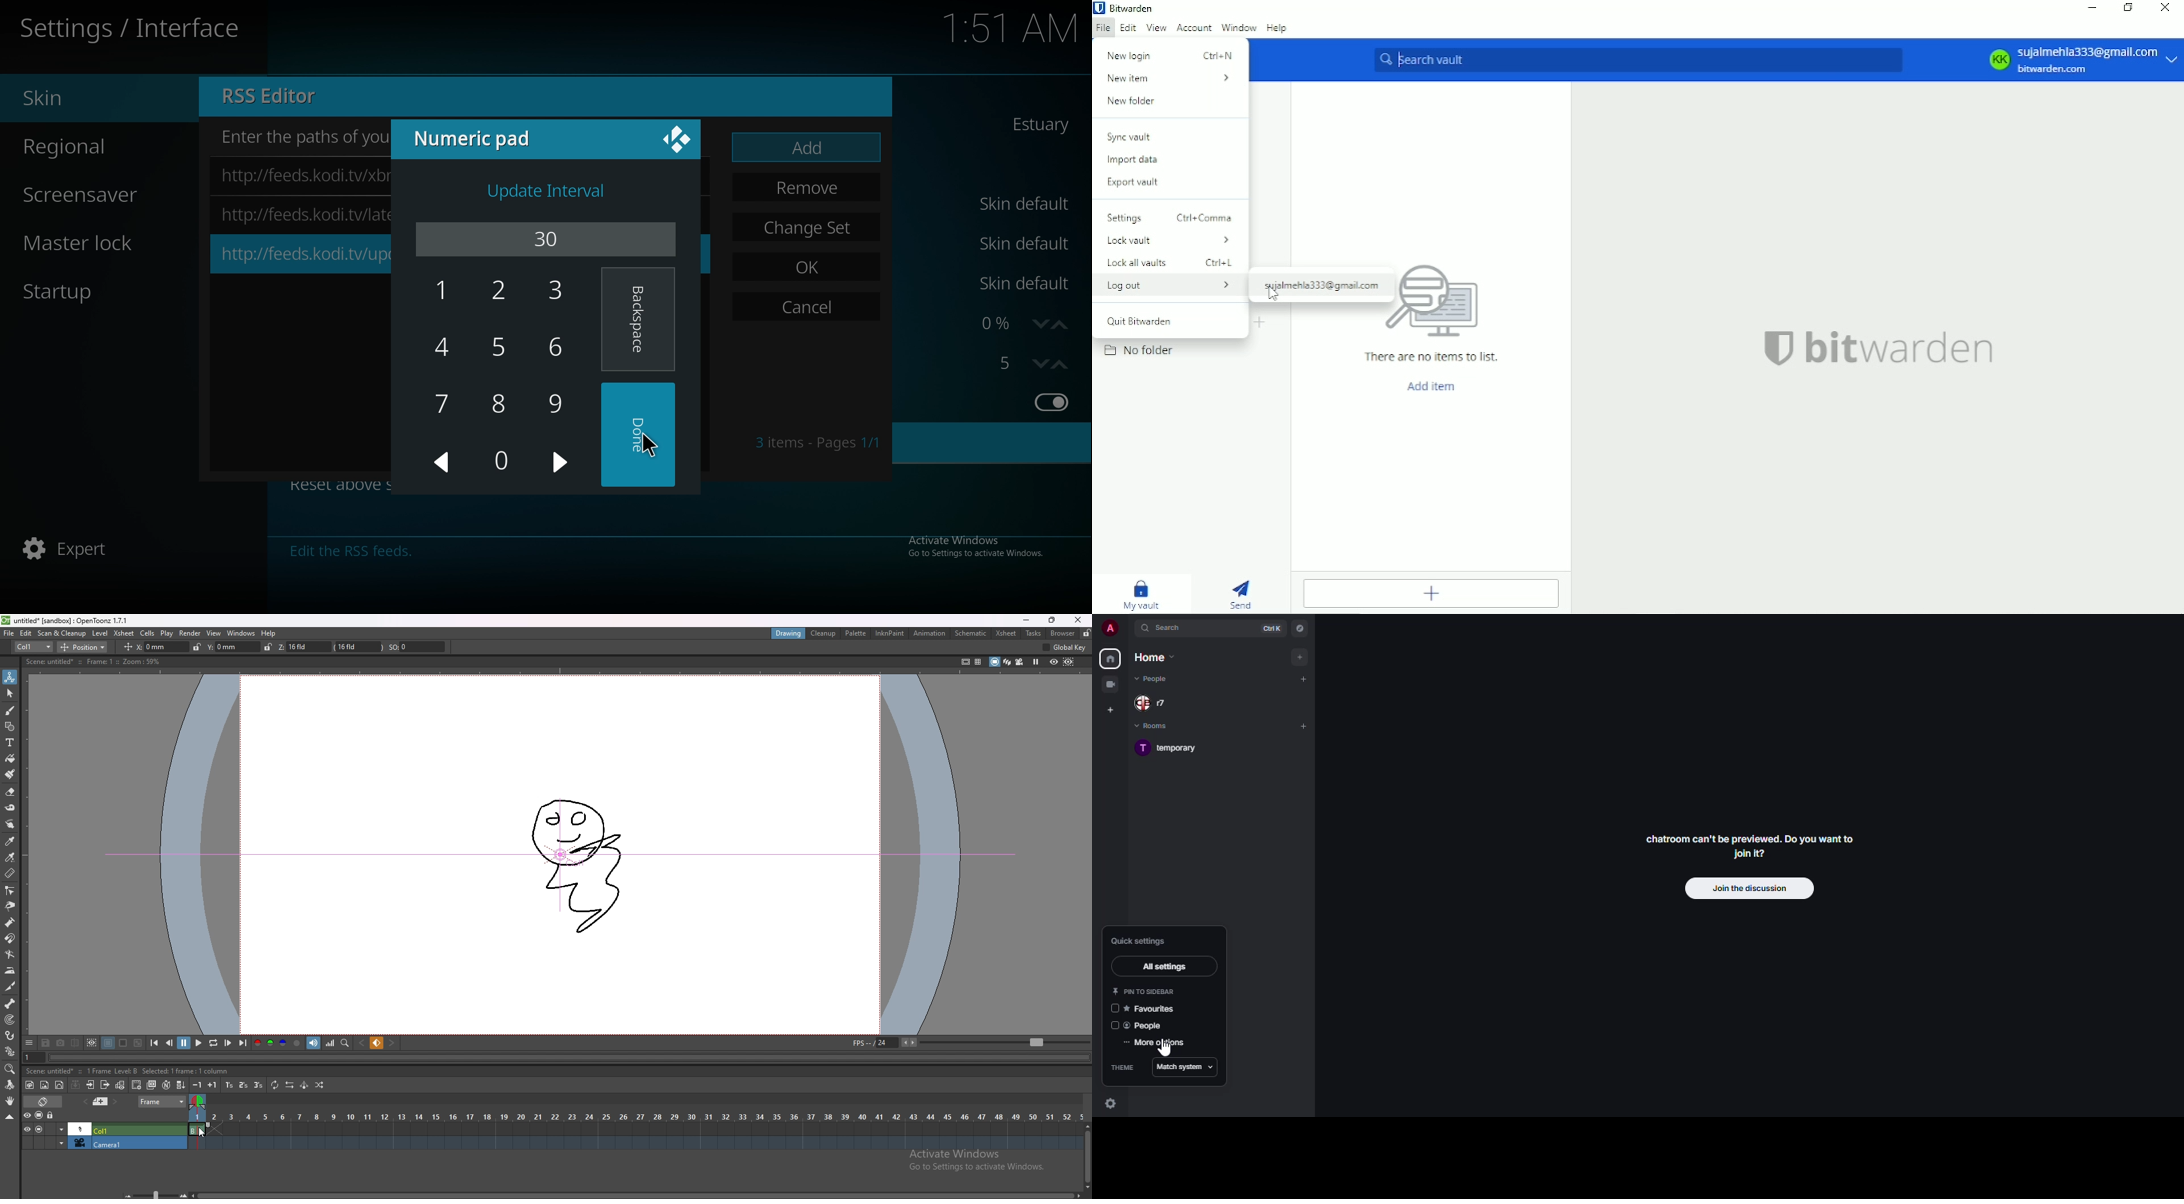  I want to click on camera stand visibility, so click(40, 1116).